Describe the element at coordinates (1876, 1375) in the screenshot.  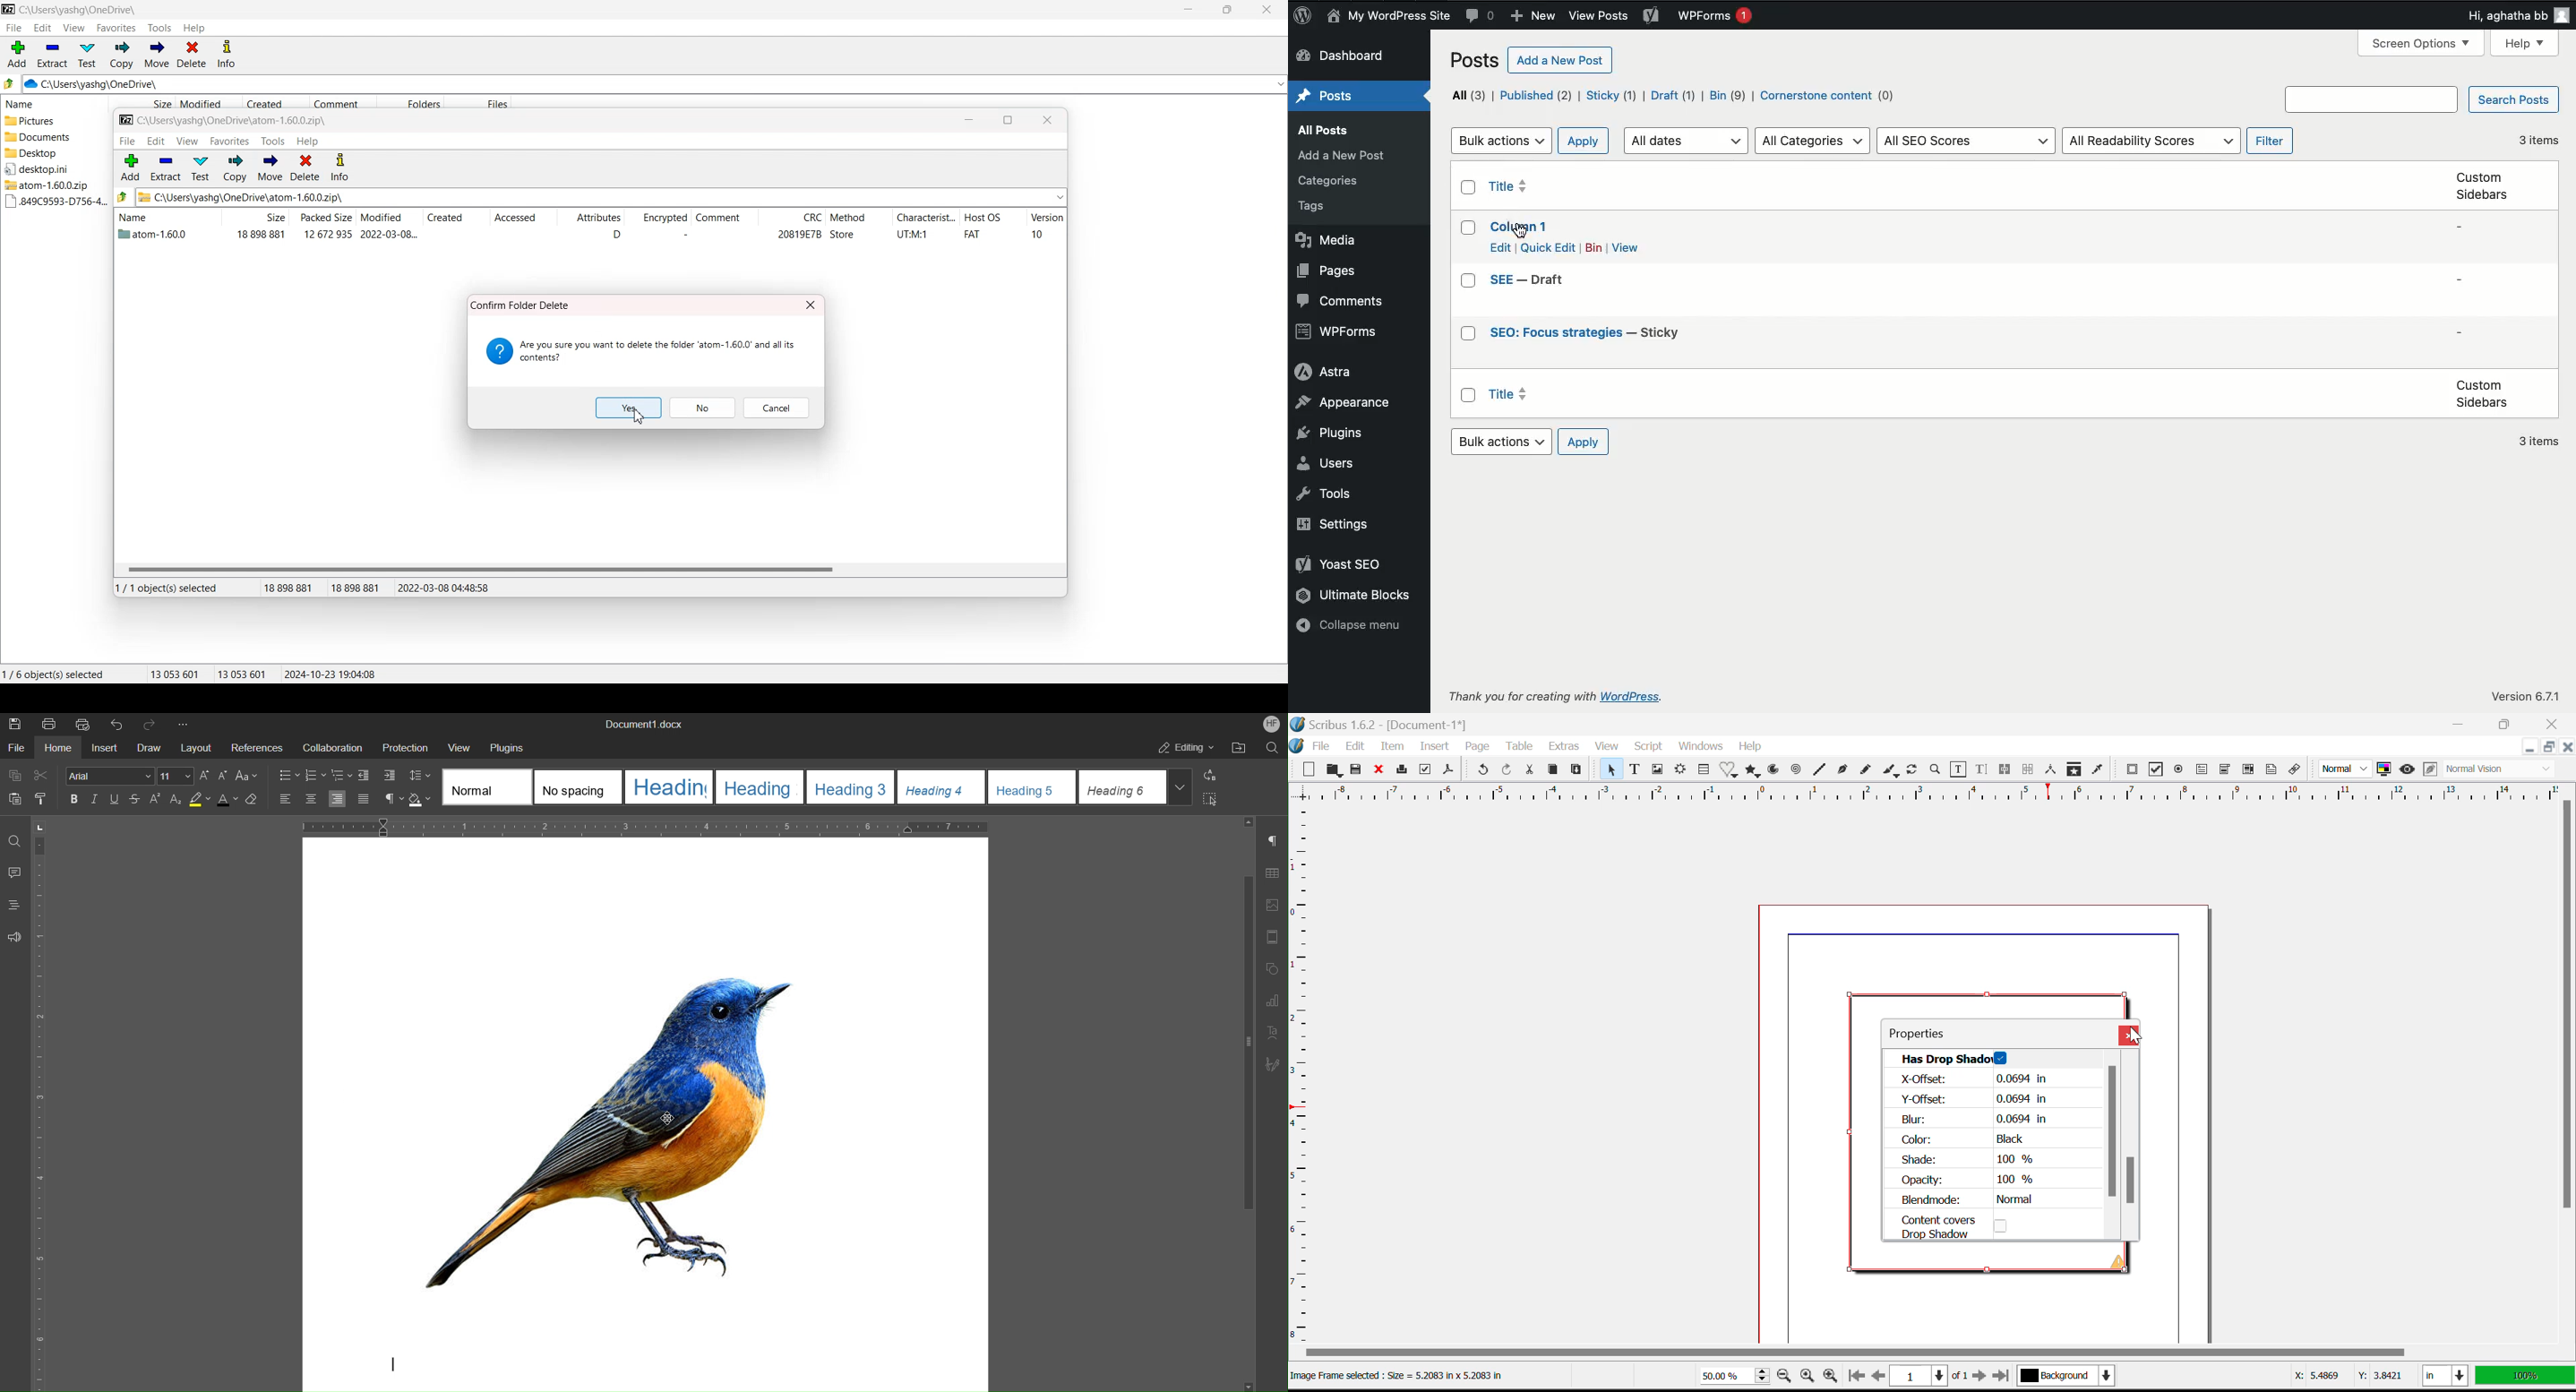
I see `Previous page` at that location.